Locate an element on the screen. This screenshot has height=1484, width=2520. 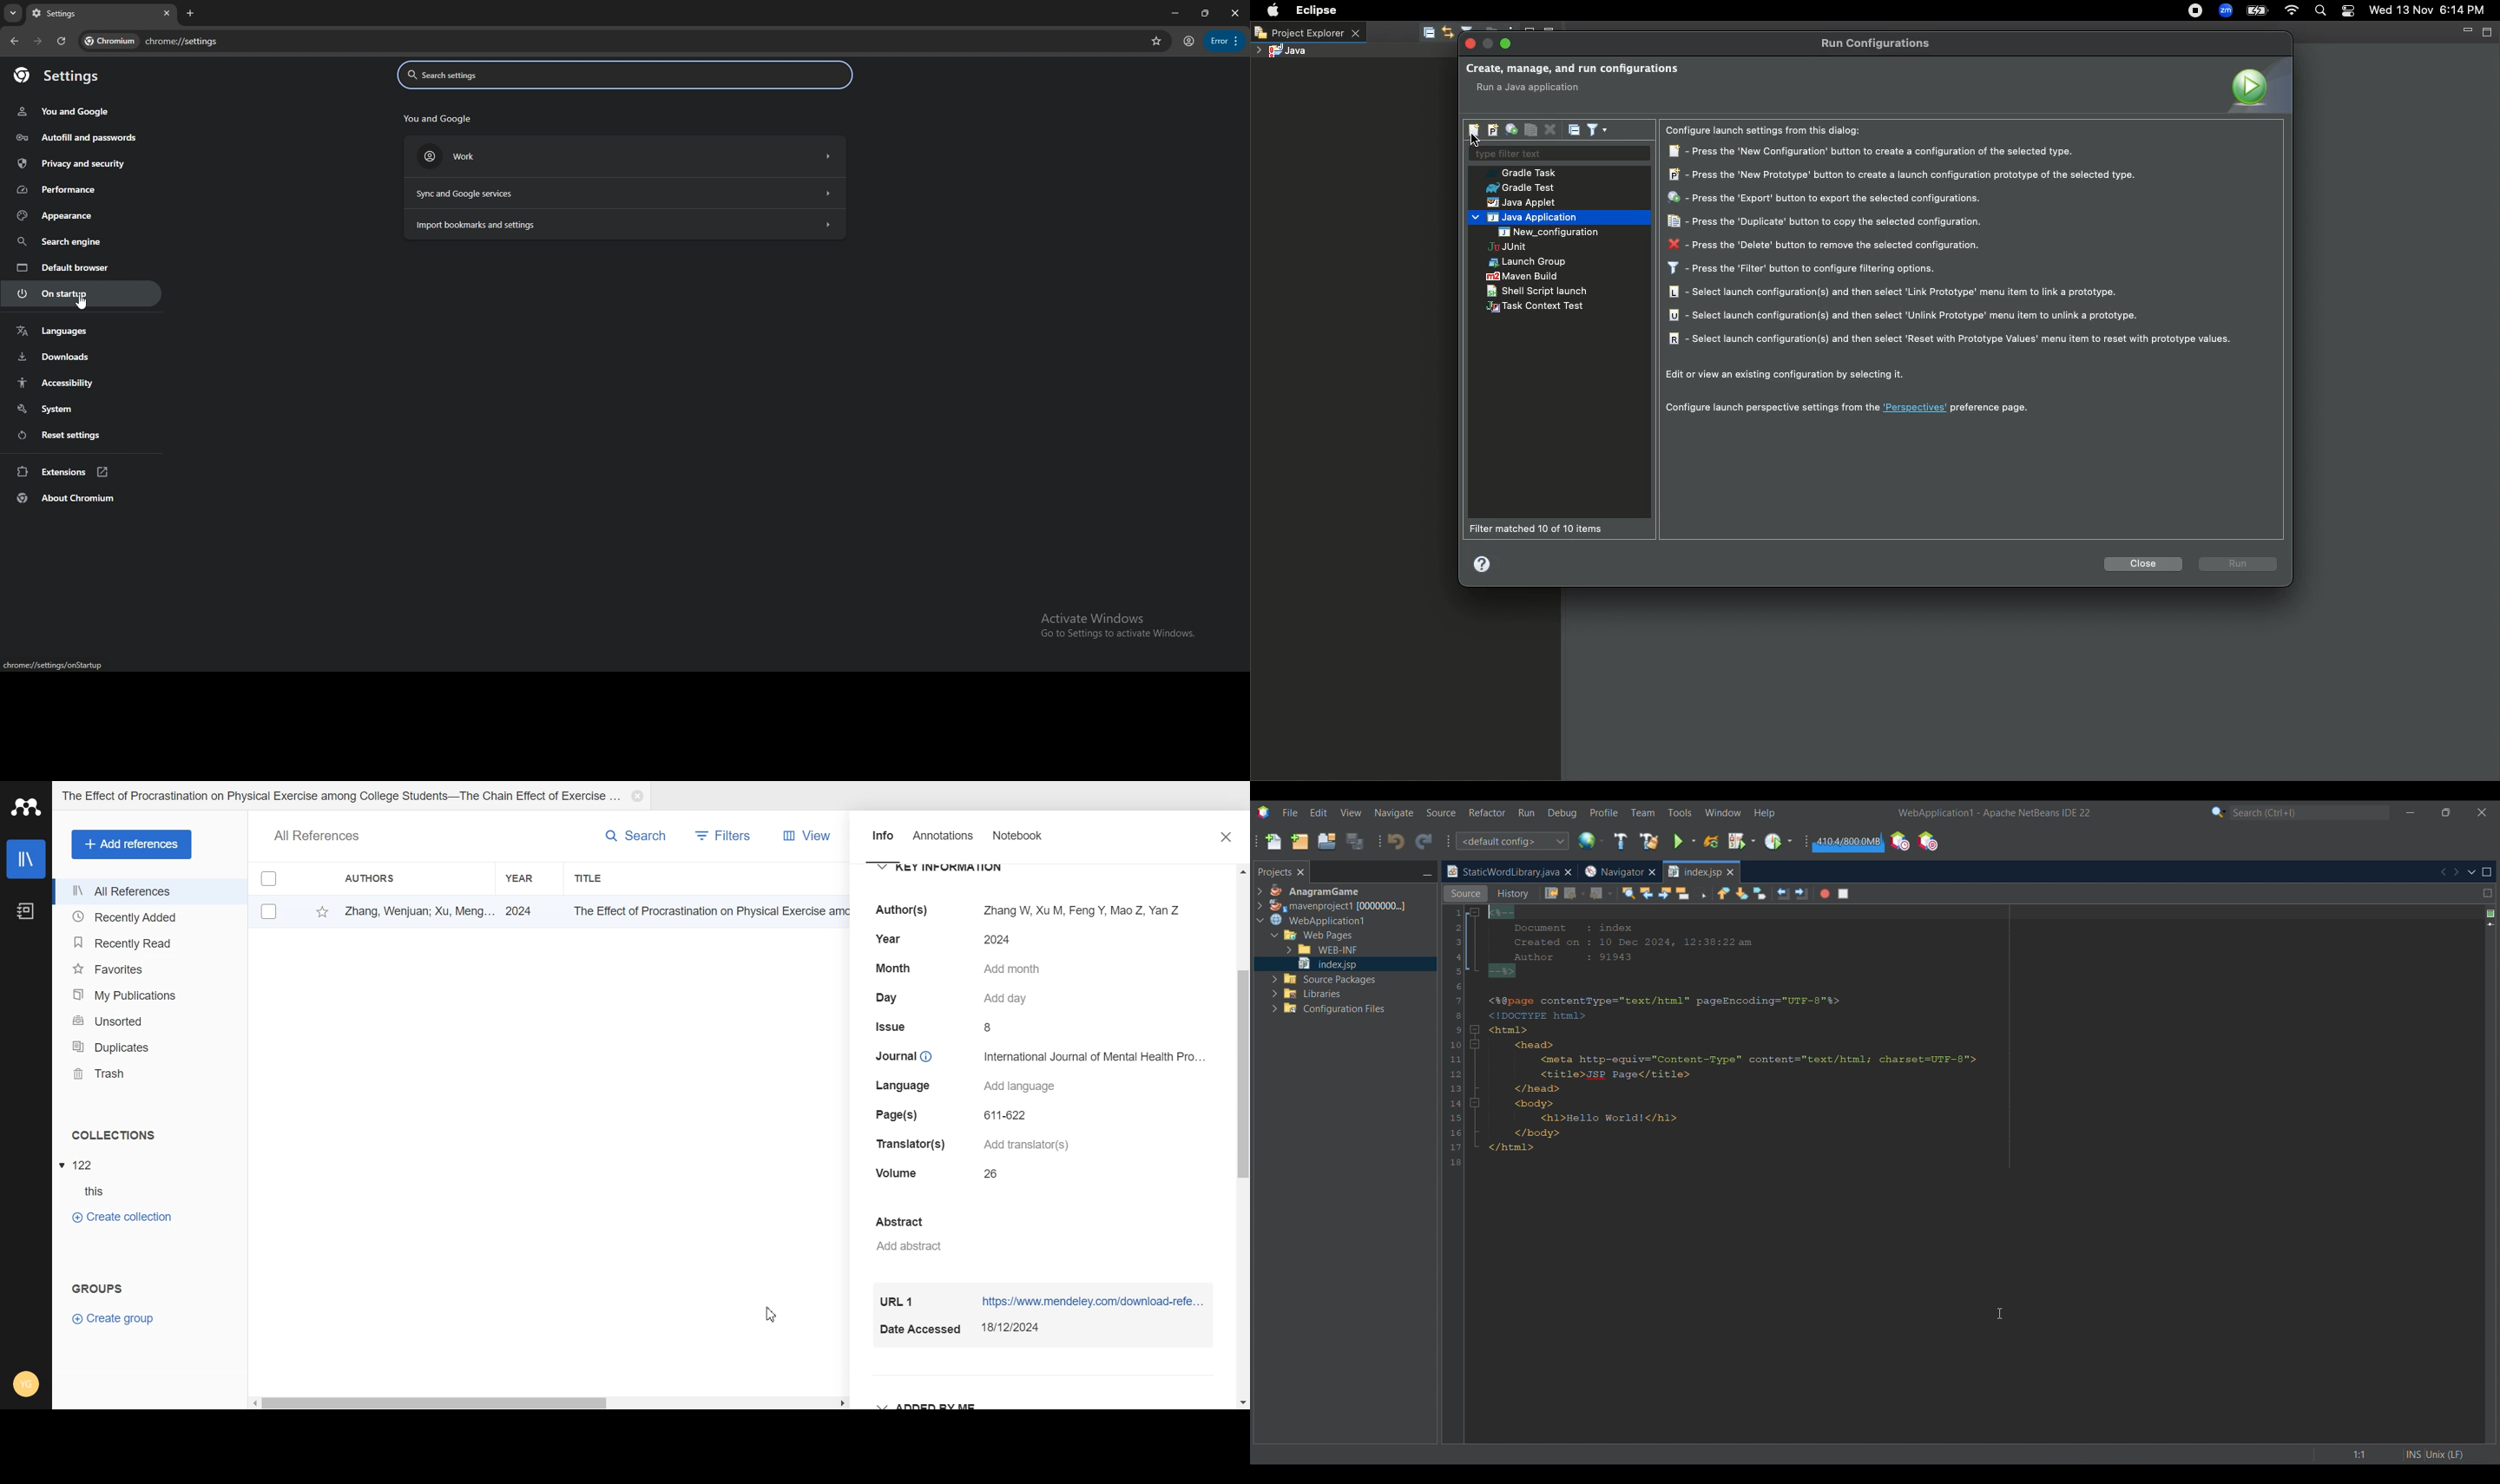
Check box is located at coordinates (268, 881).